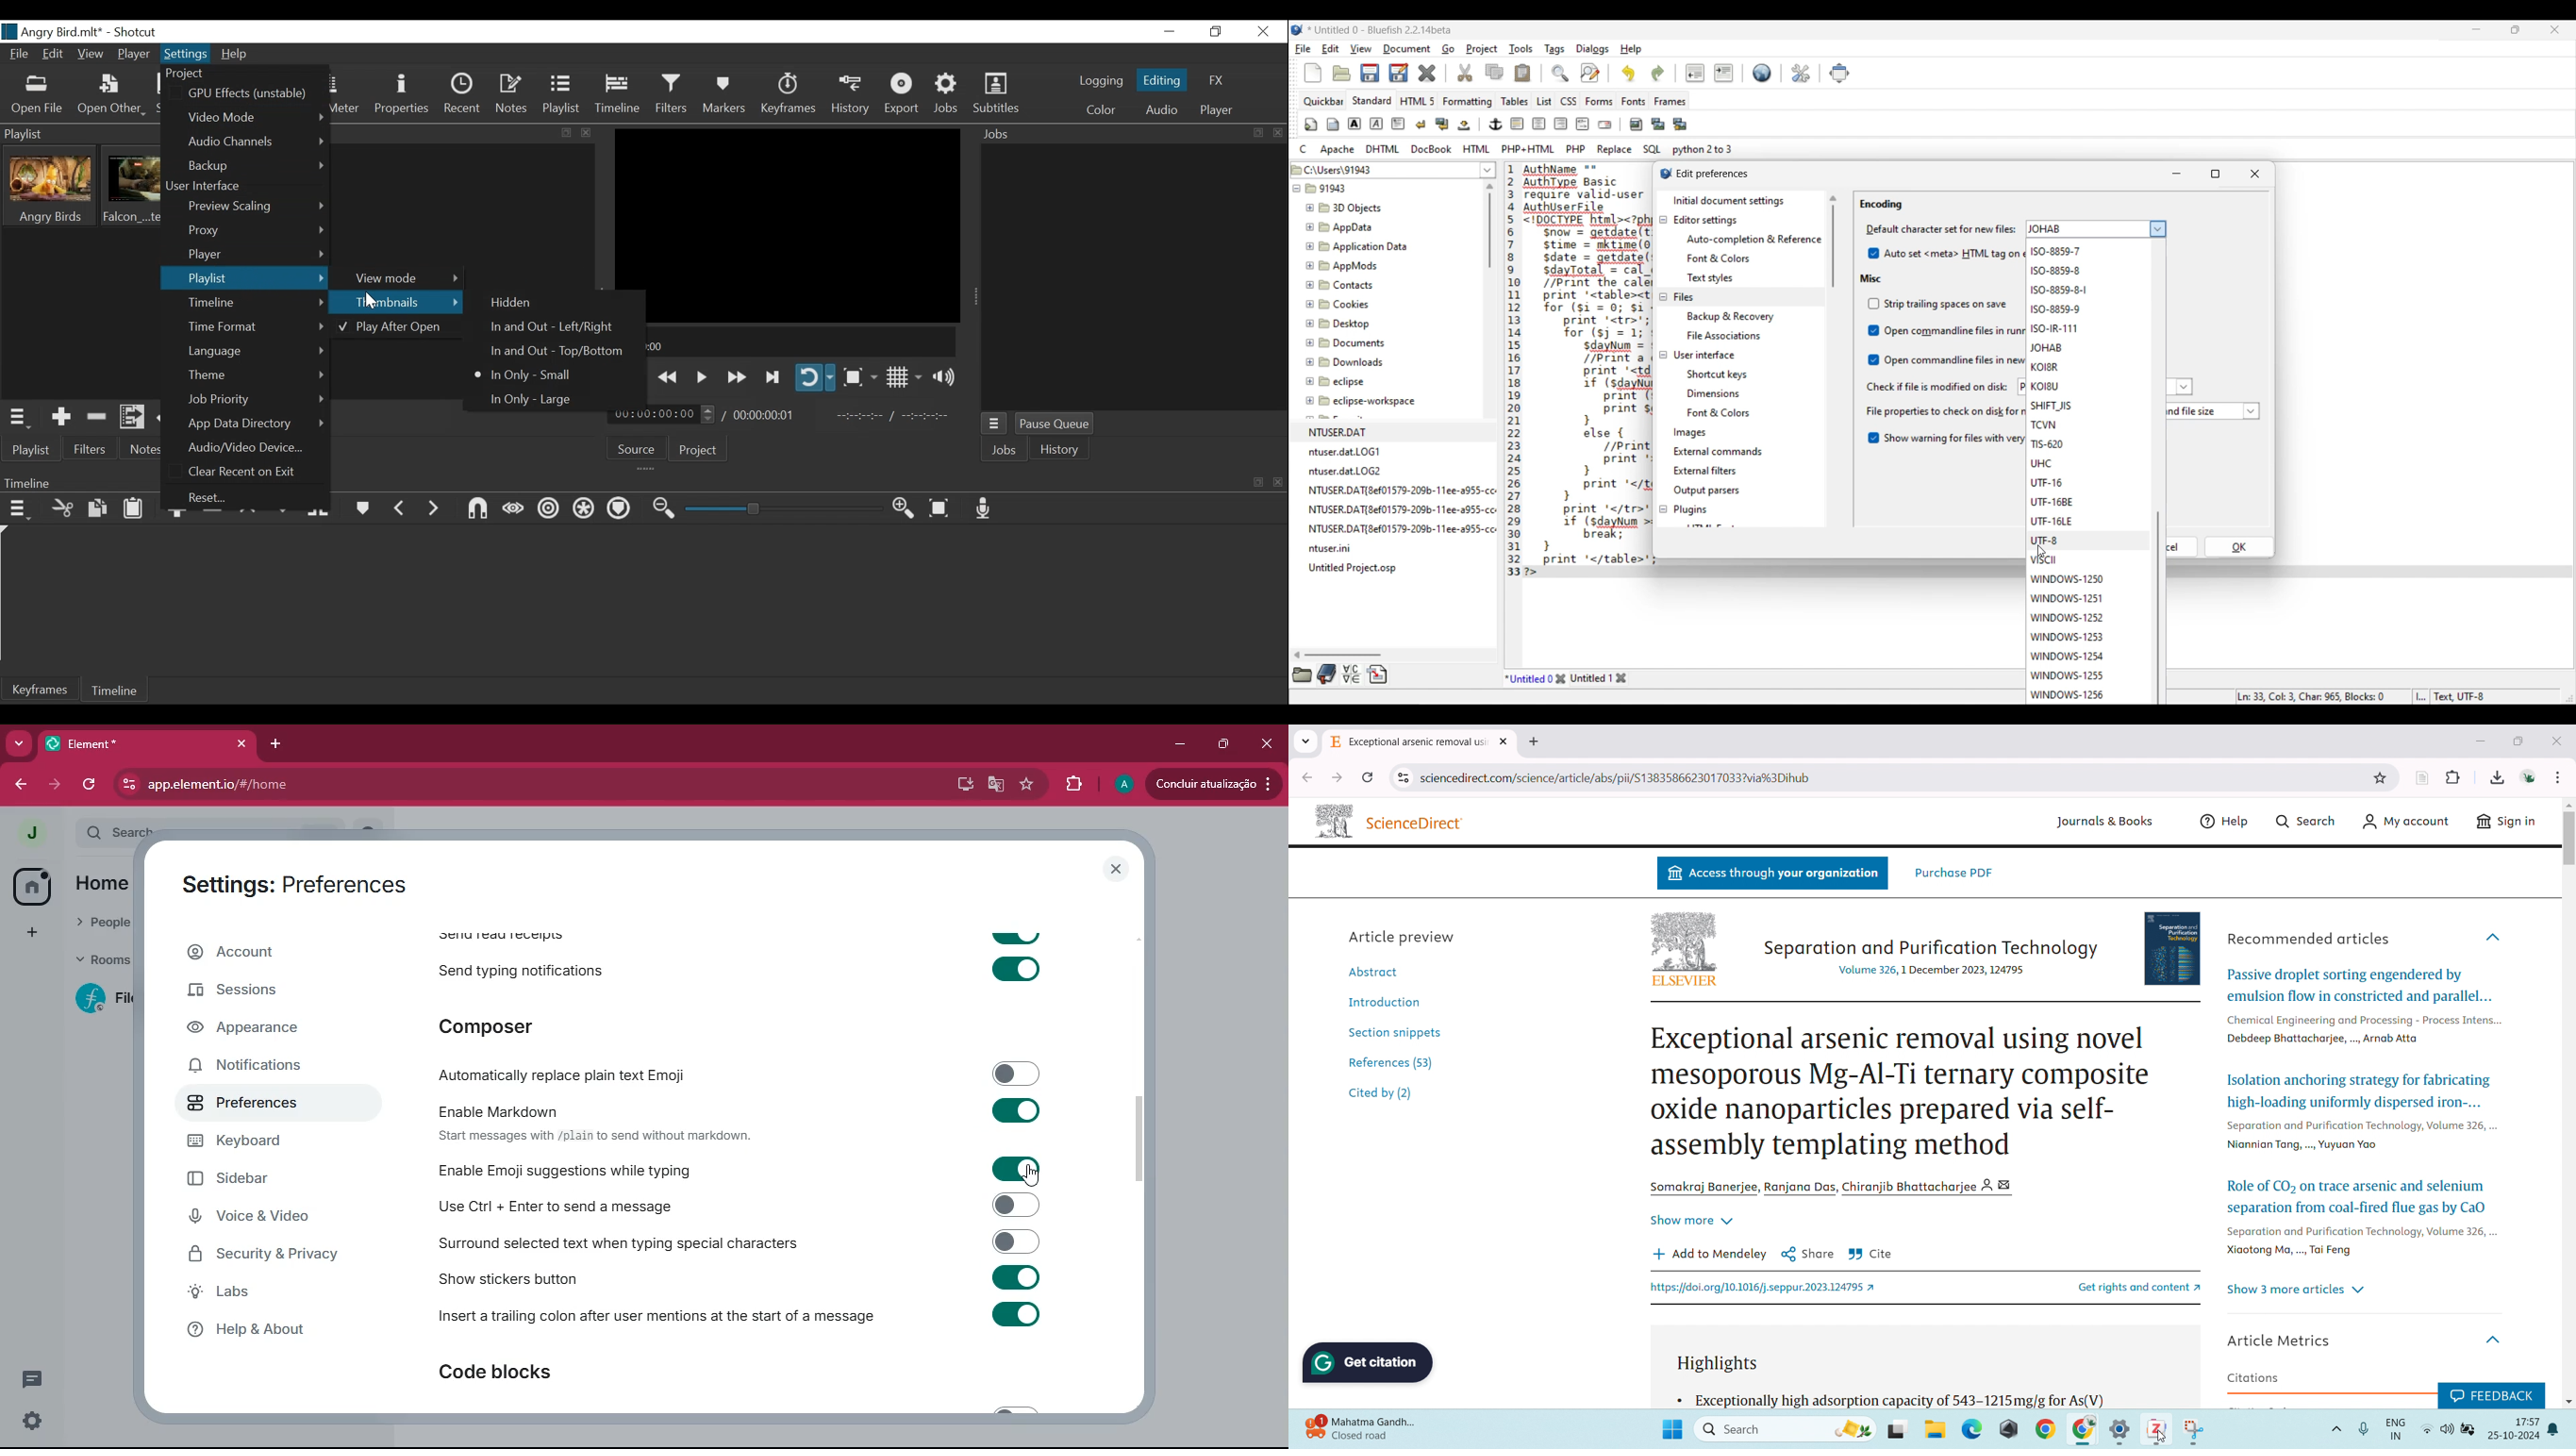 This screenshot has width=2576, height=1456. Describe the element at coordinates (26, 832) in the screenshot. I see `profile picture` at that location.